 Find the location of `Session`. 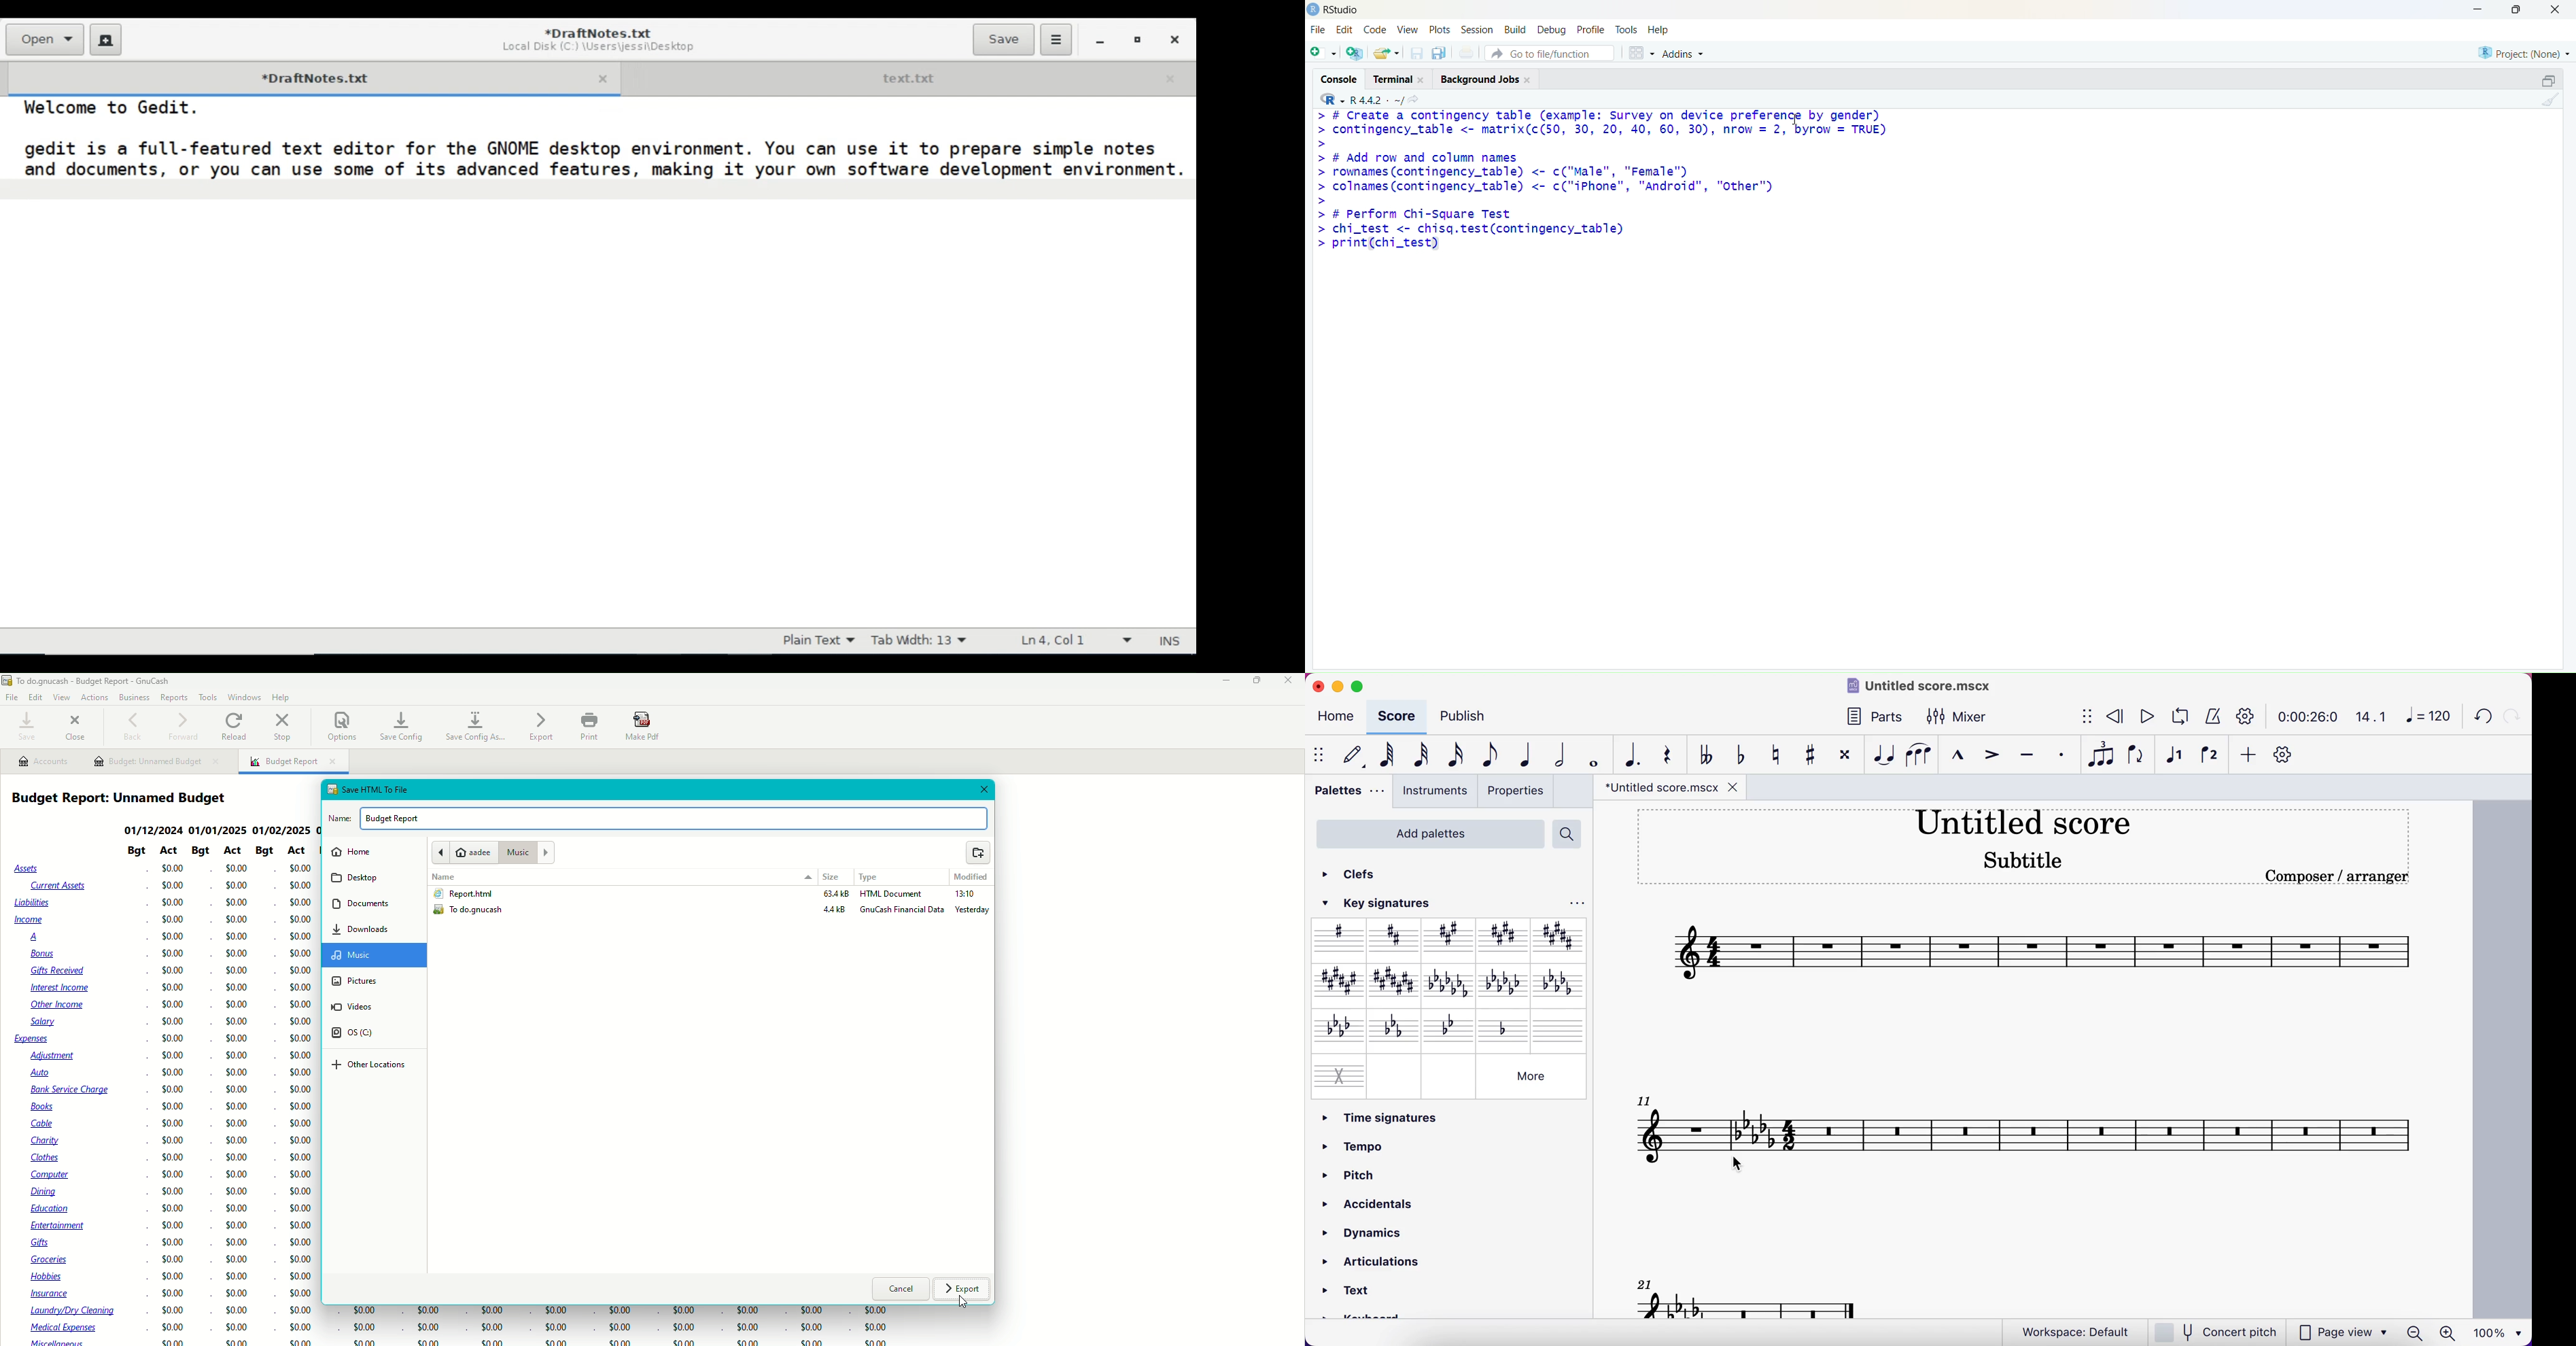

Session is located at coordinates (1477, 30).